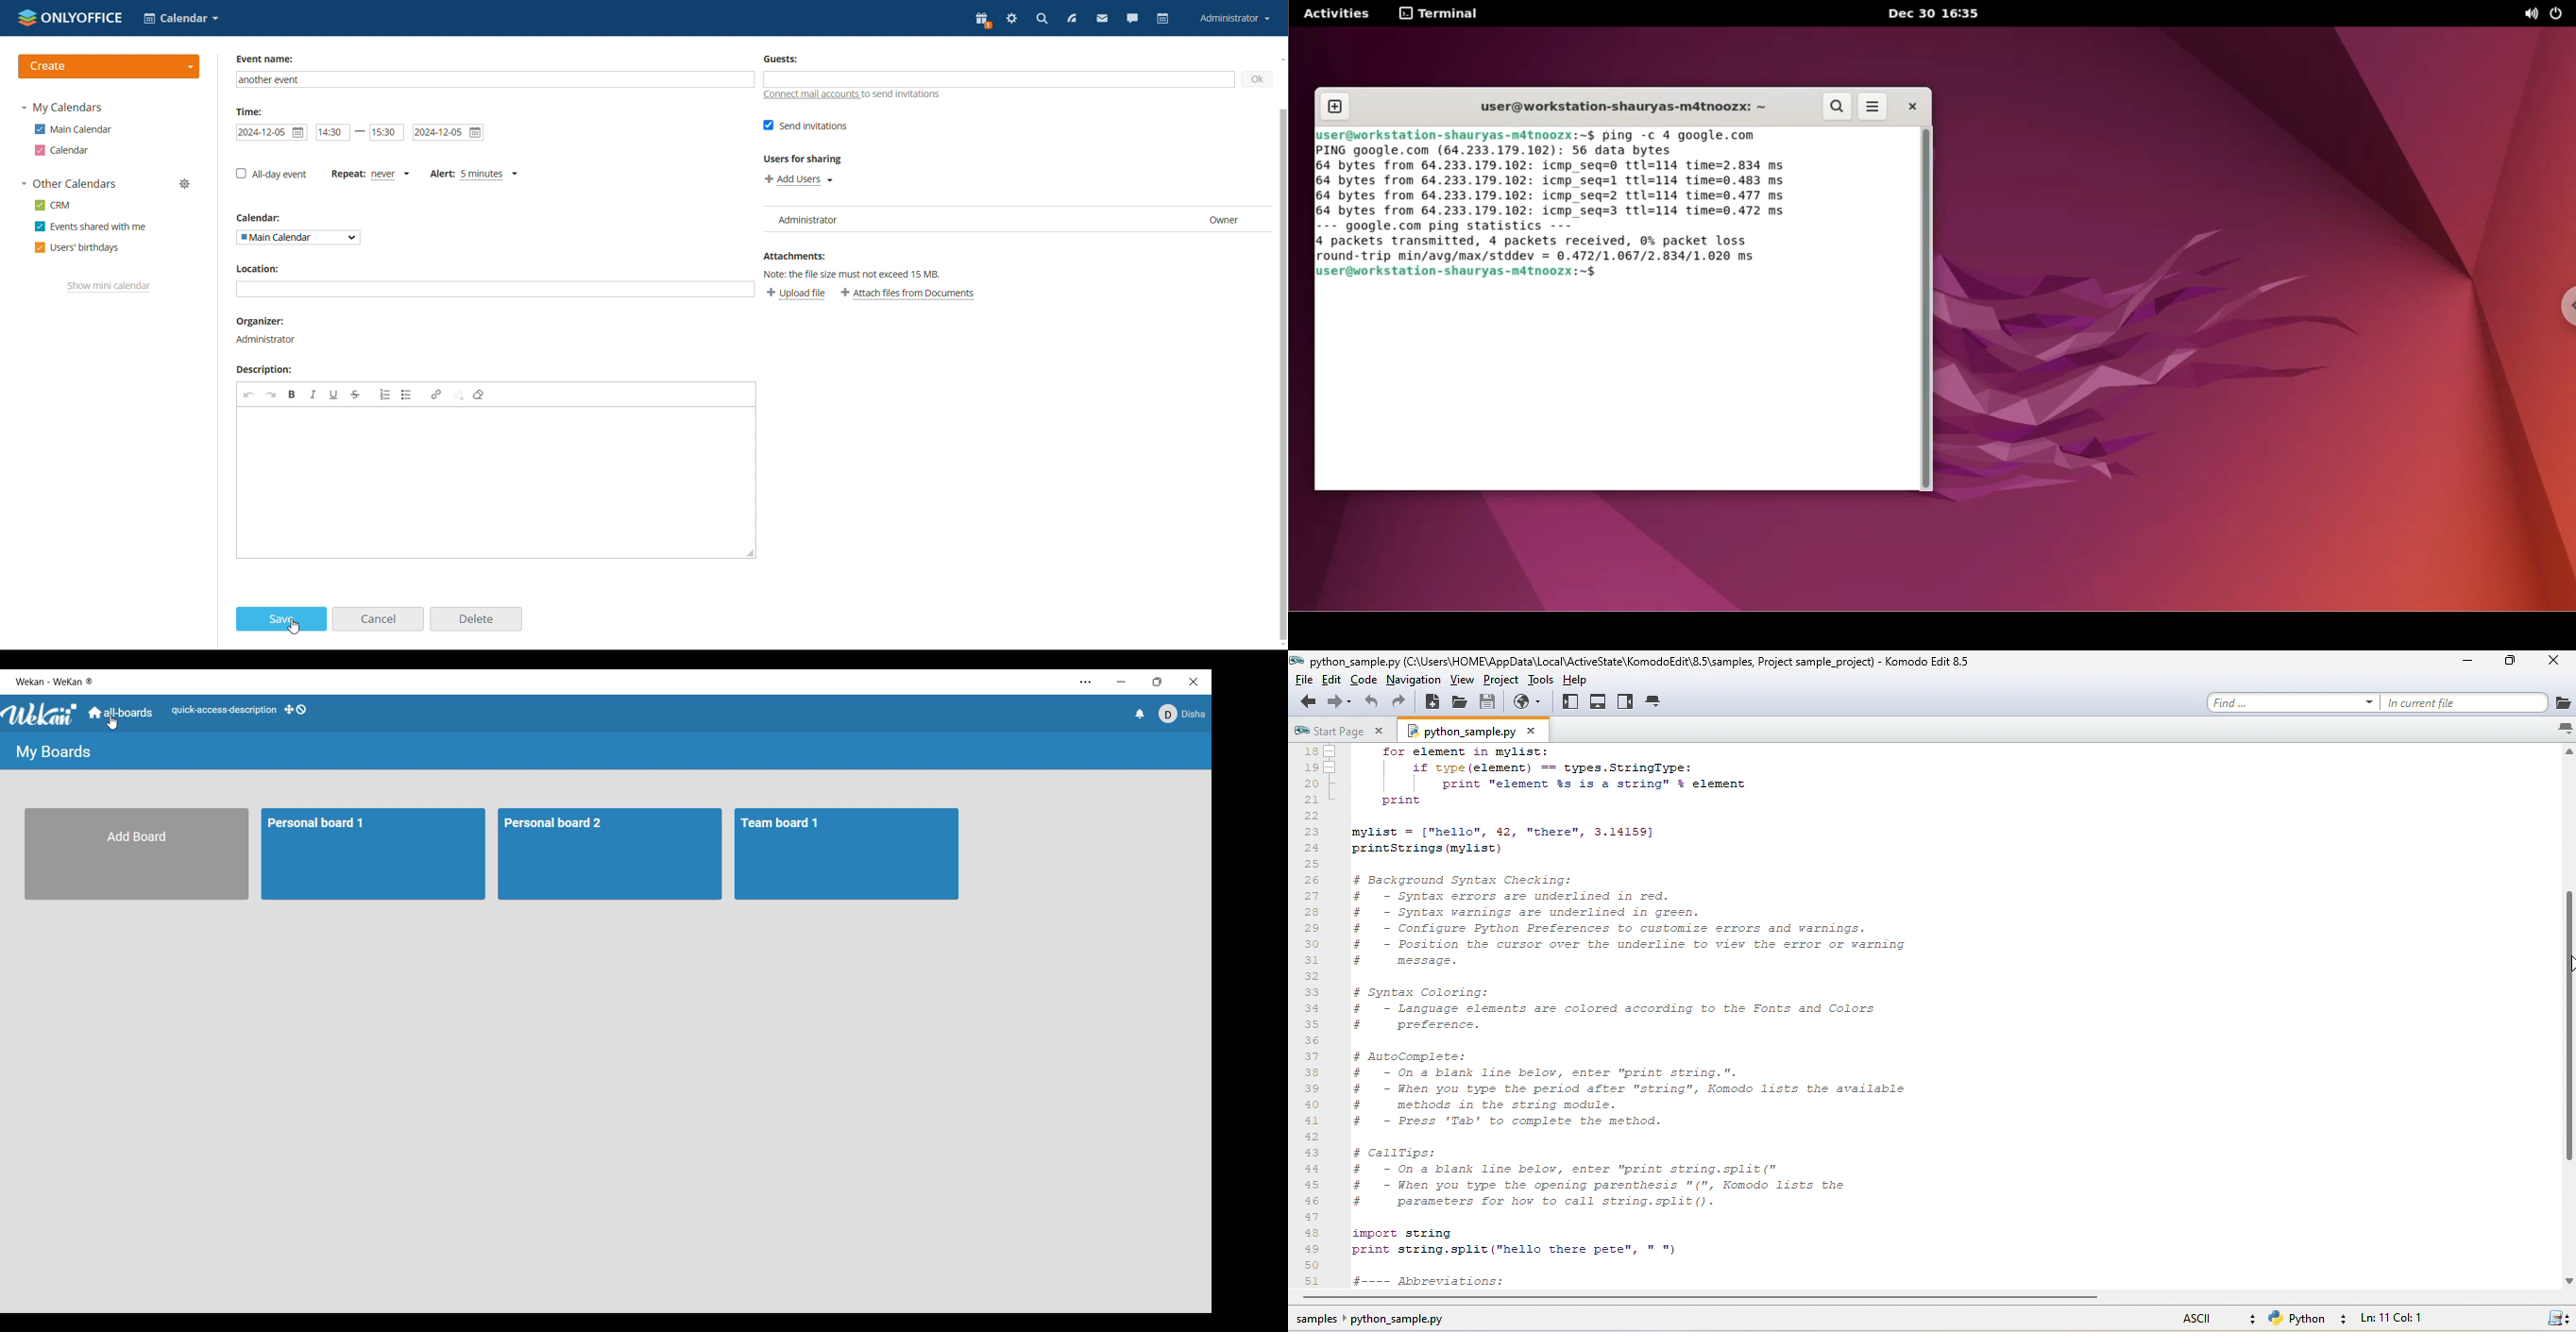 This screenshot has width=2576, height=1344. I want to click on redo, so click(272, 395).